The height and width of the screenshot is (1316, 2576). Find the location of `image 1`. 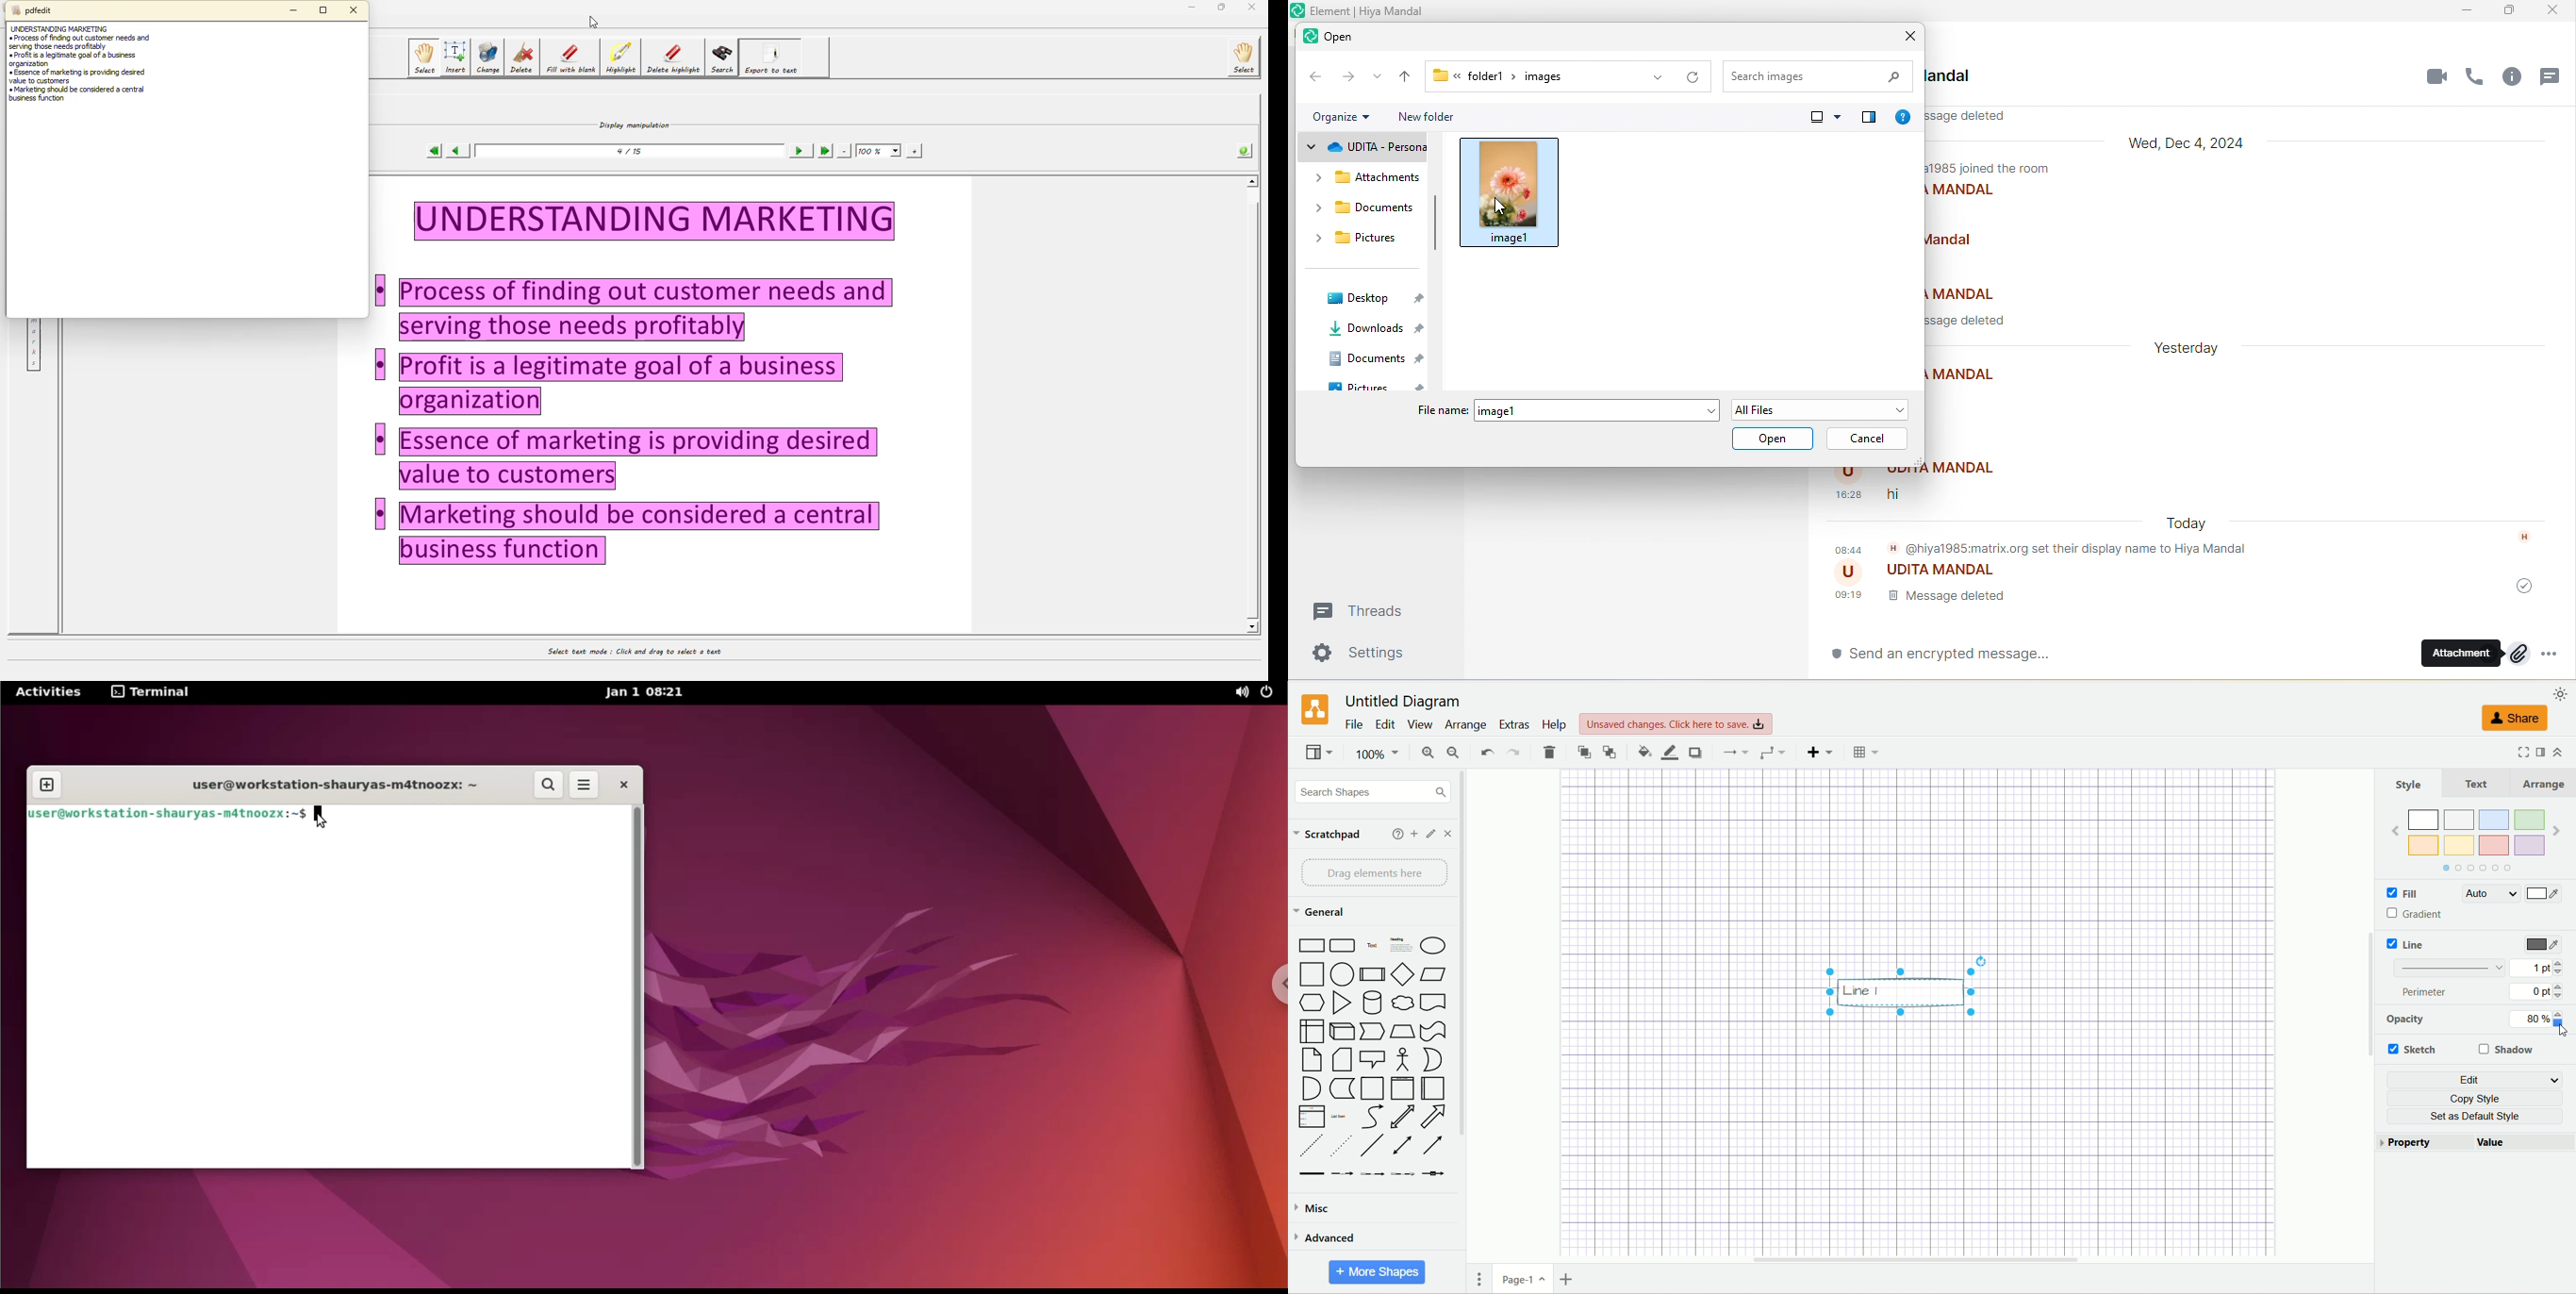

image 1 is located at coordinates (1511, 191).